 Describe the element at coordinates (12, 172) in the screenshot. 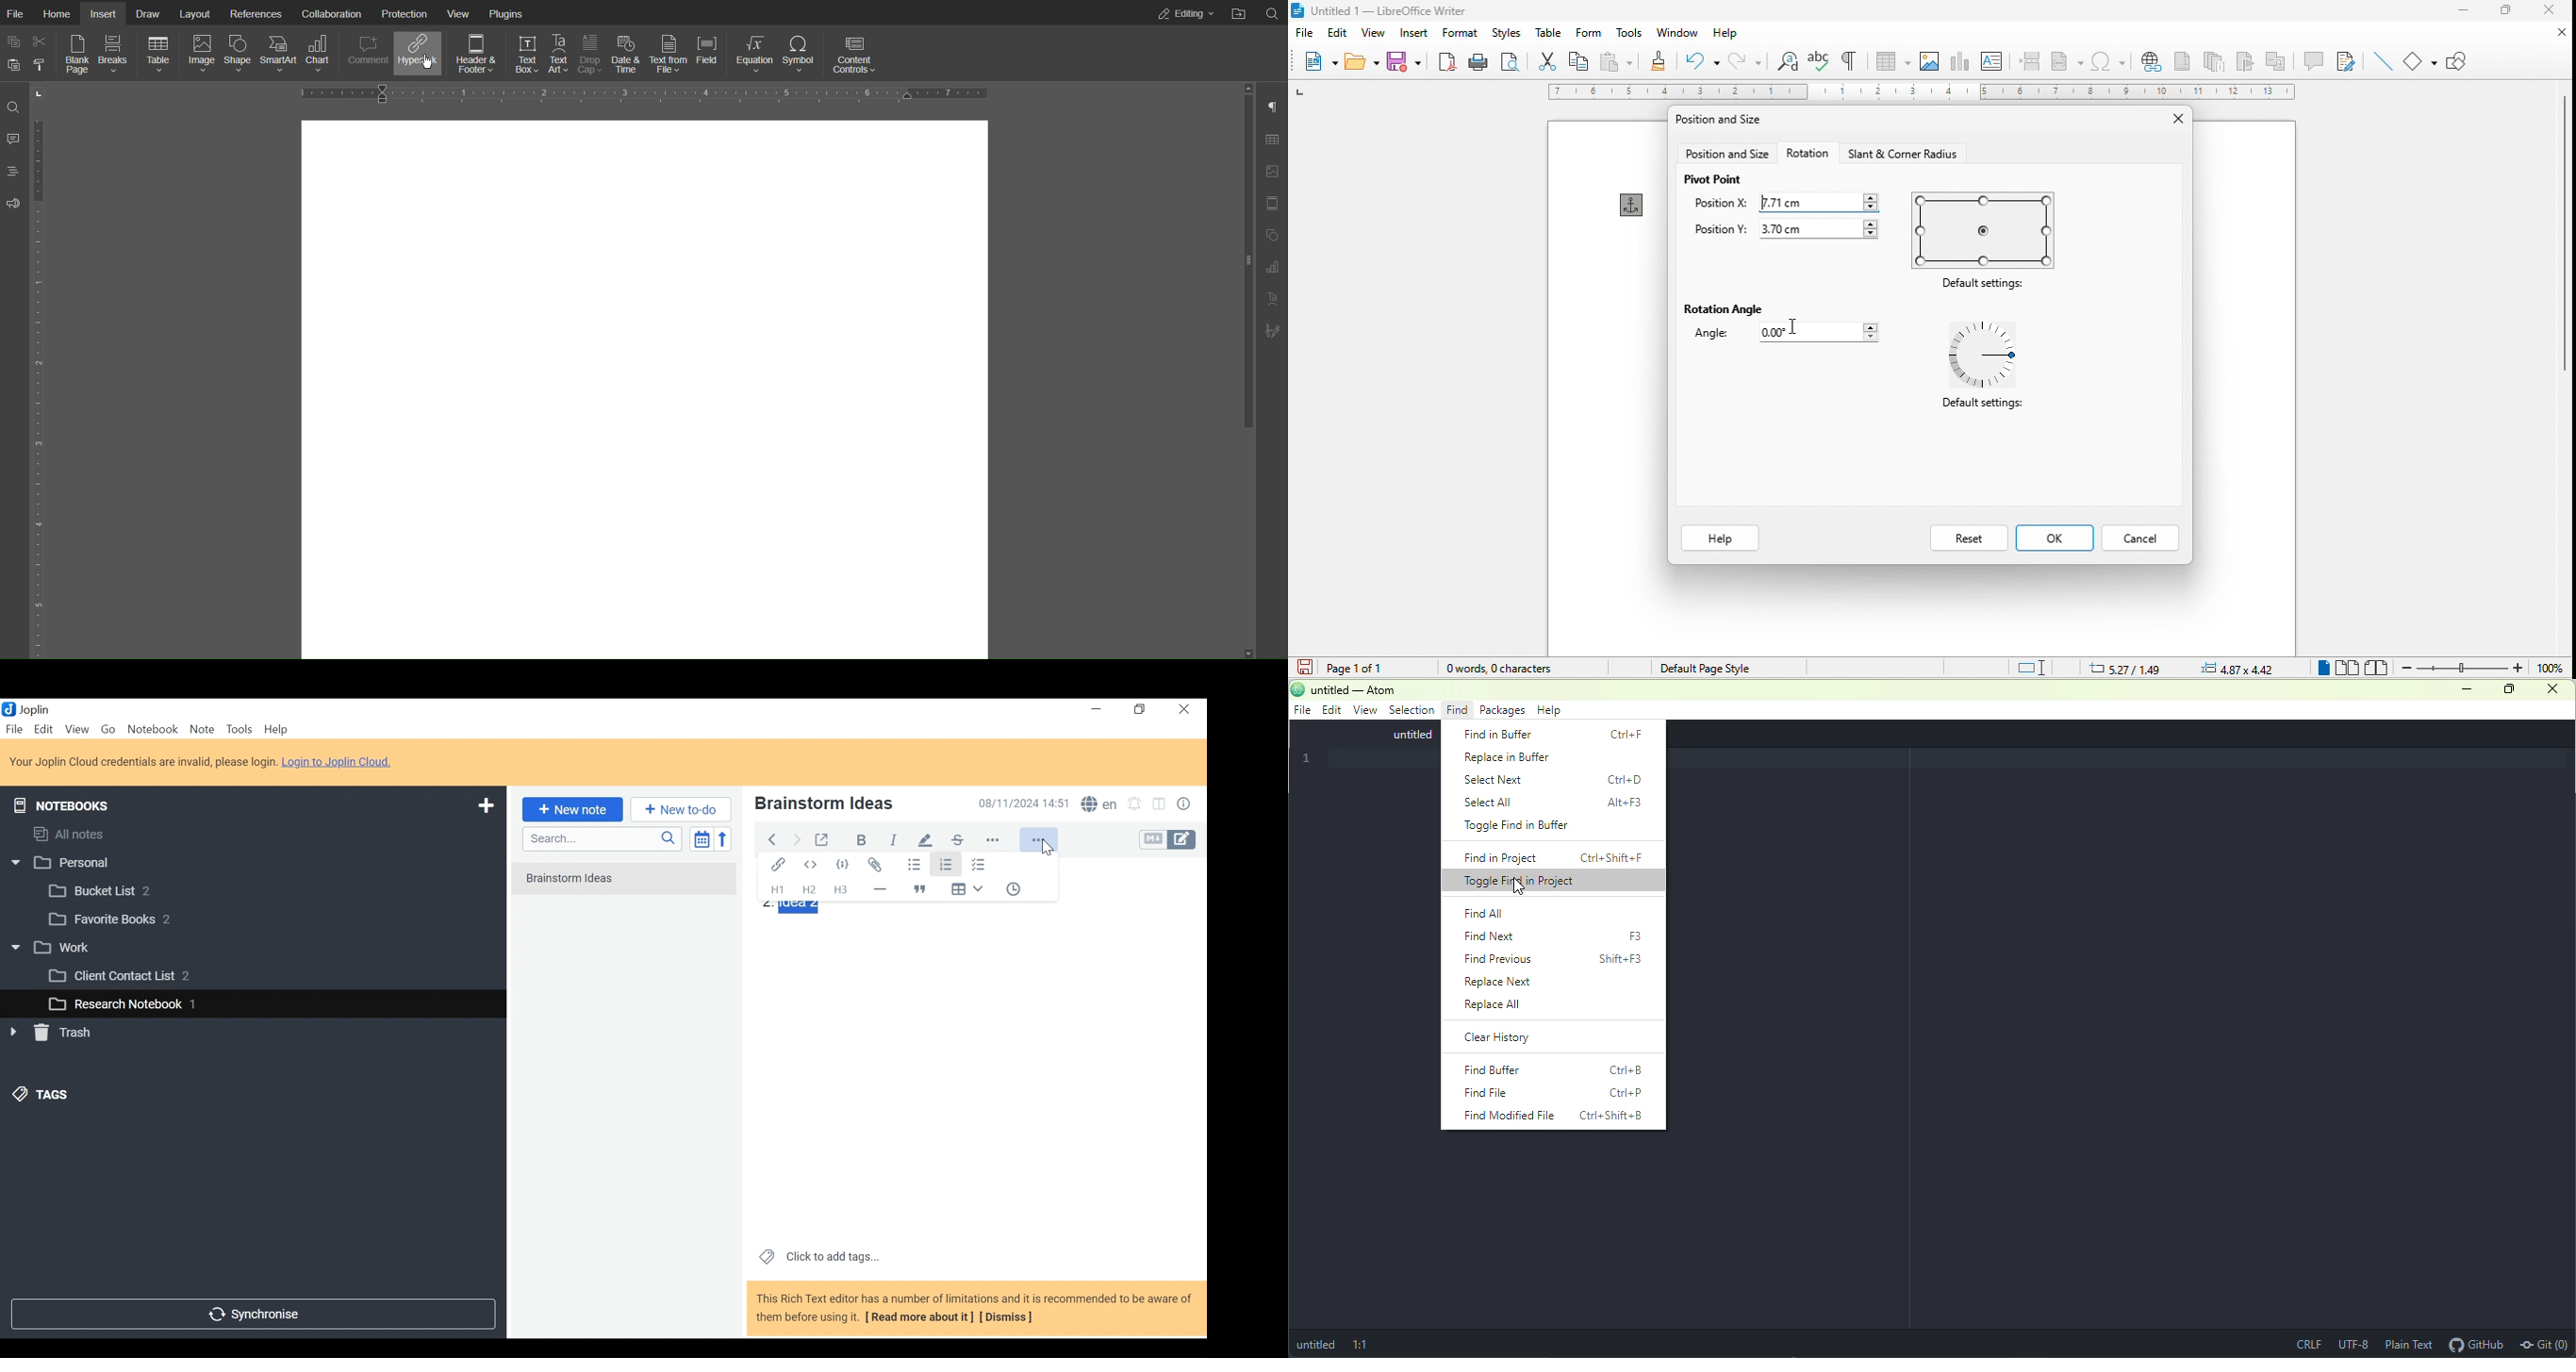

I see `Headings` at that location.